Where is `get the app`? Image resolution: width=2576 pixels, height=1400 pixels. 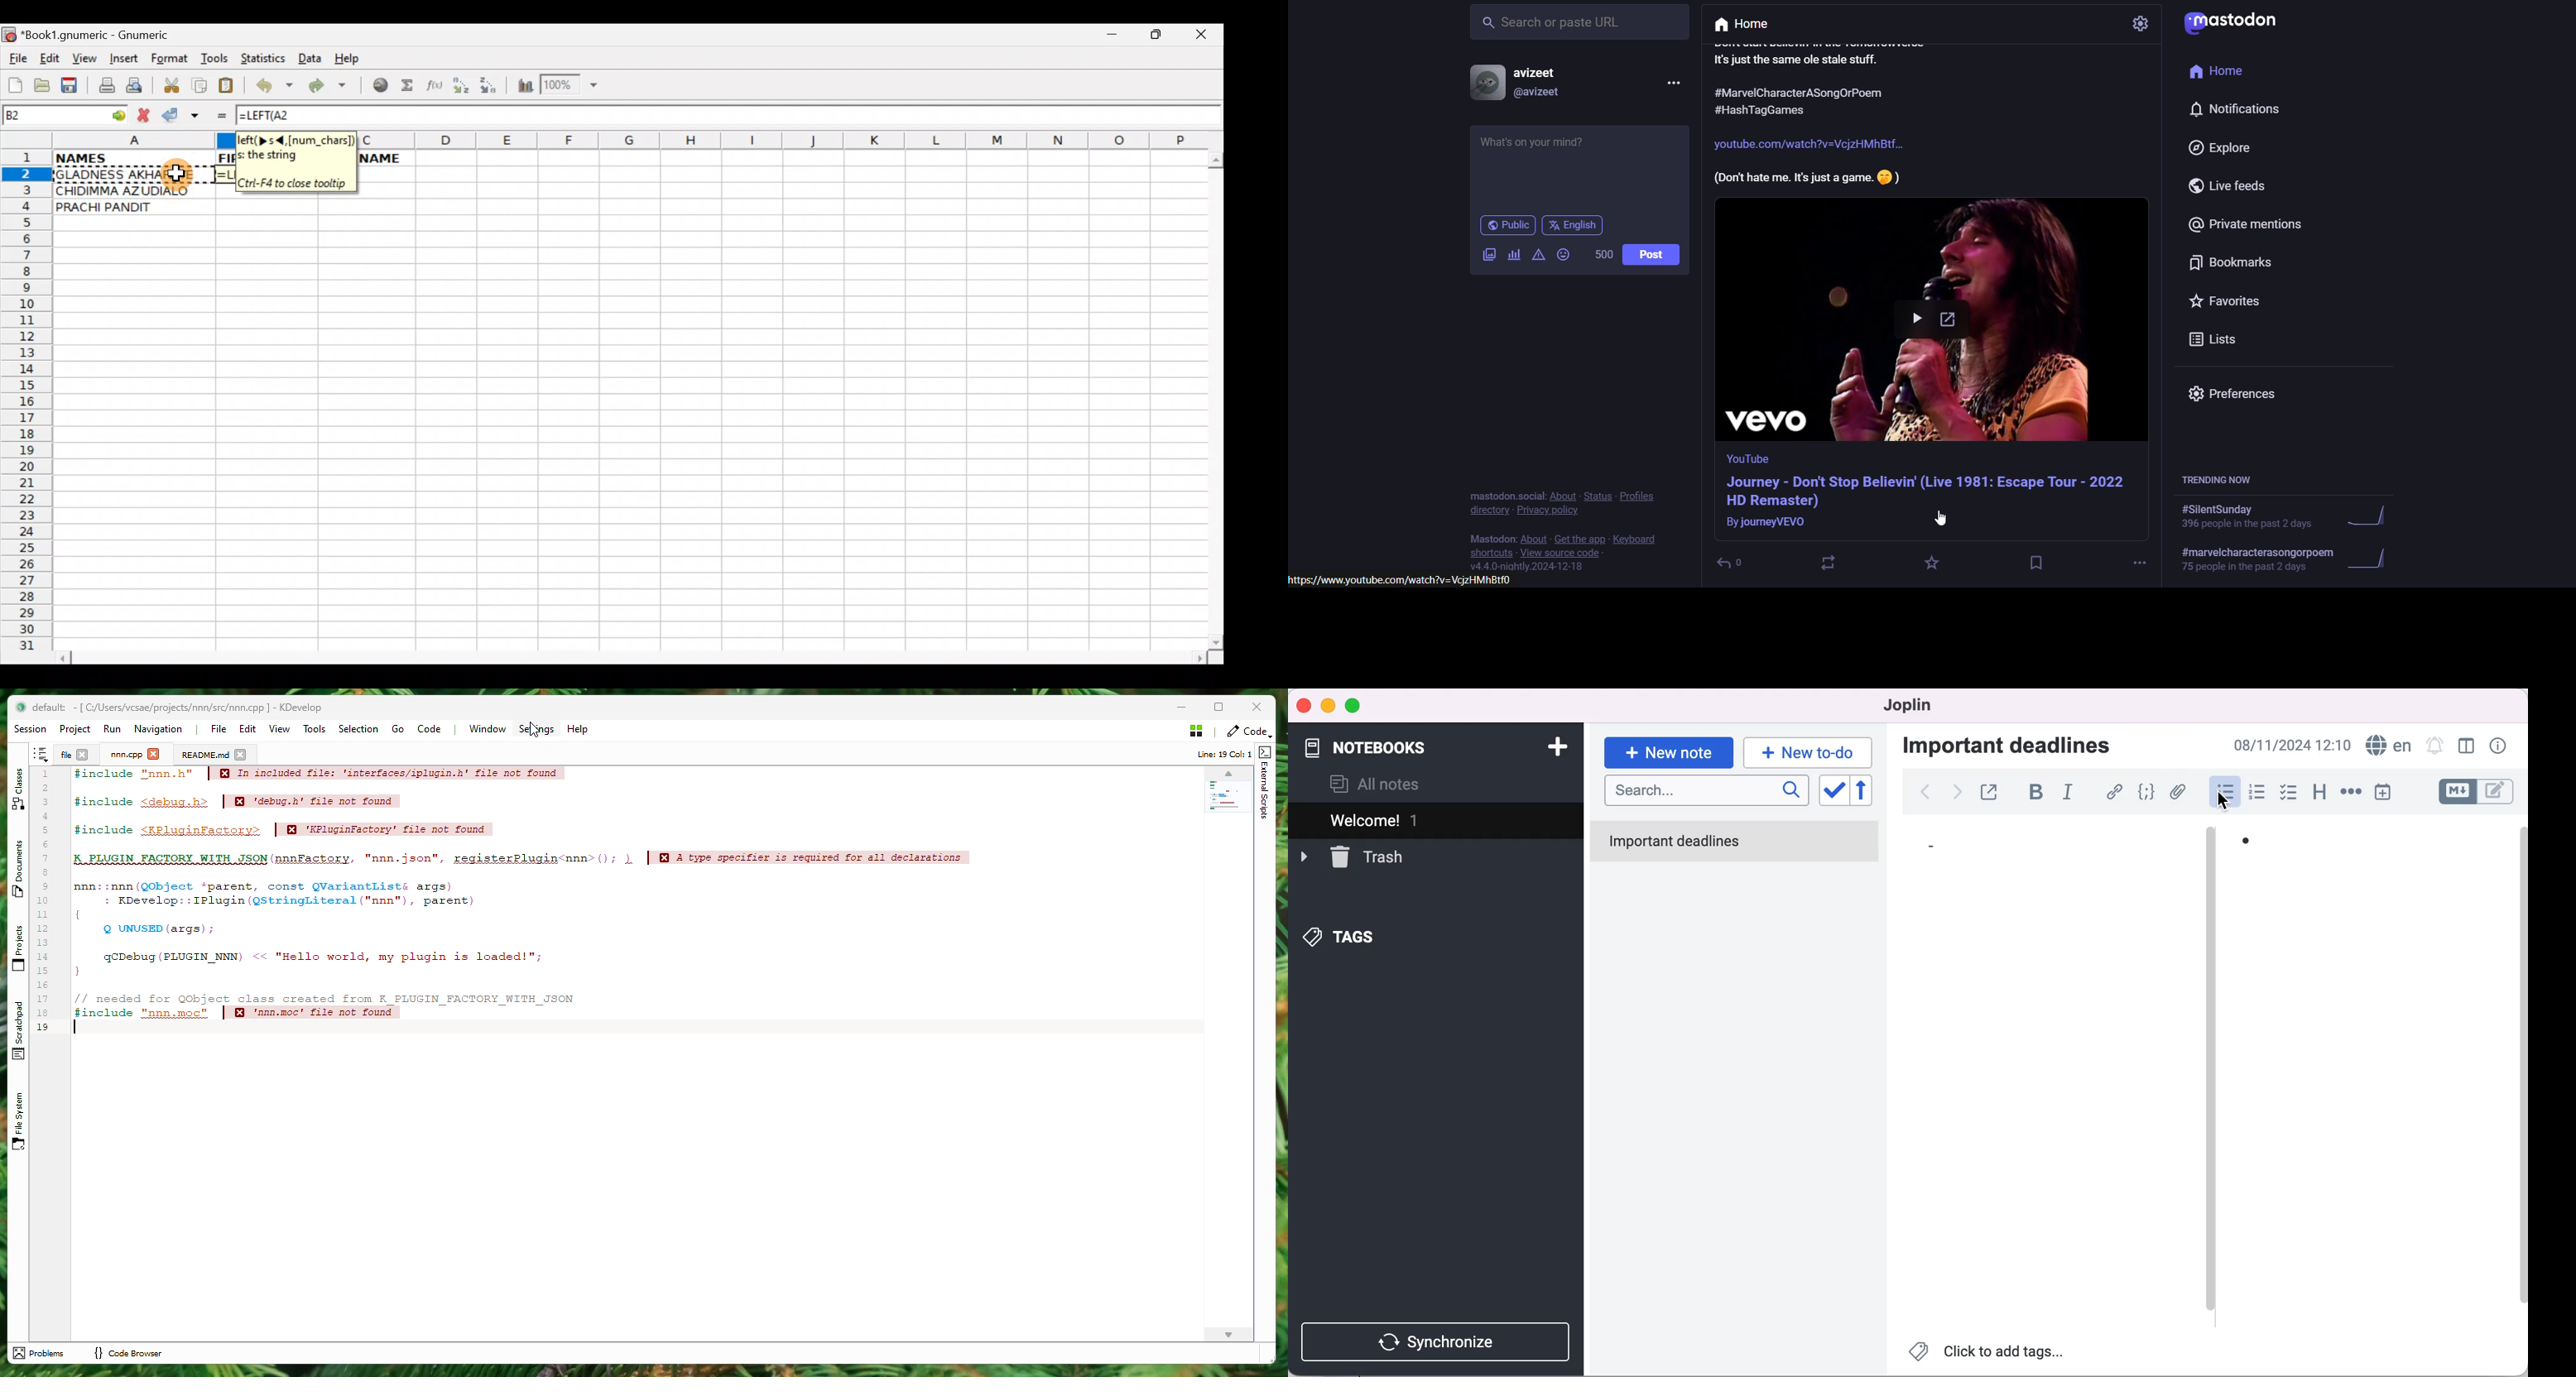 get the app is located at coordinates (1580, 539).